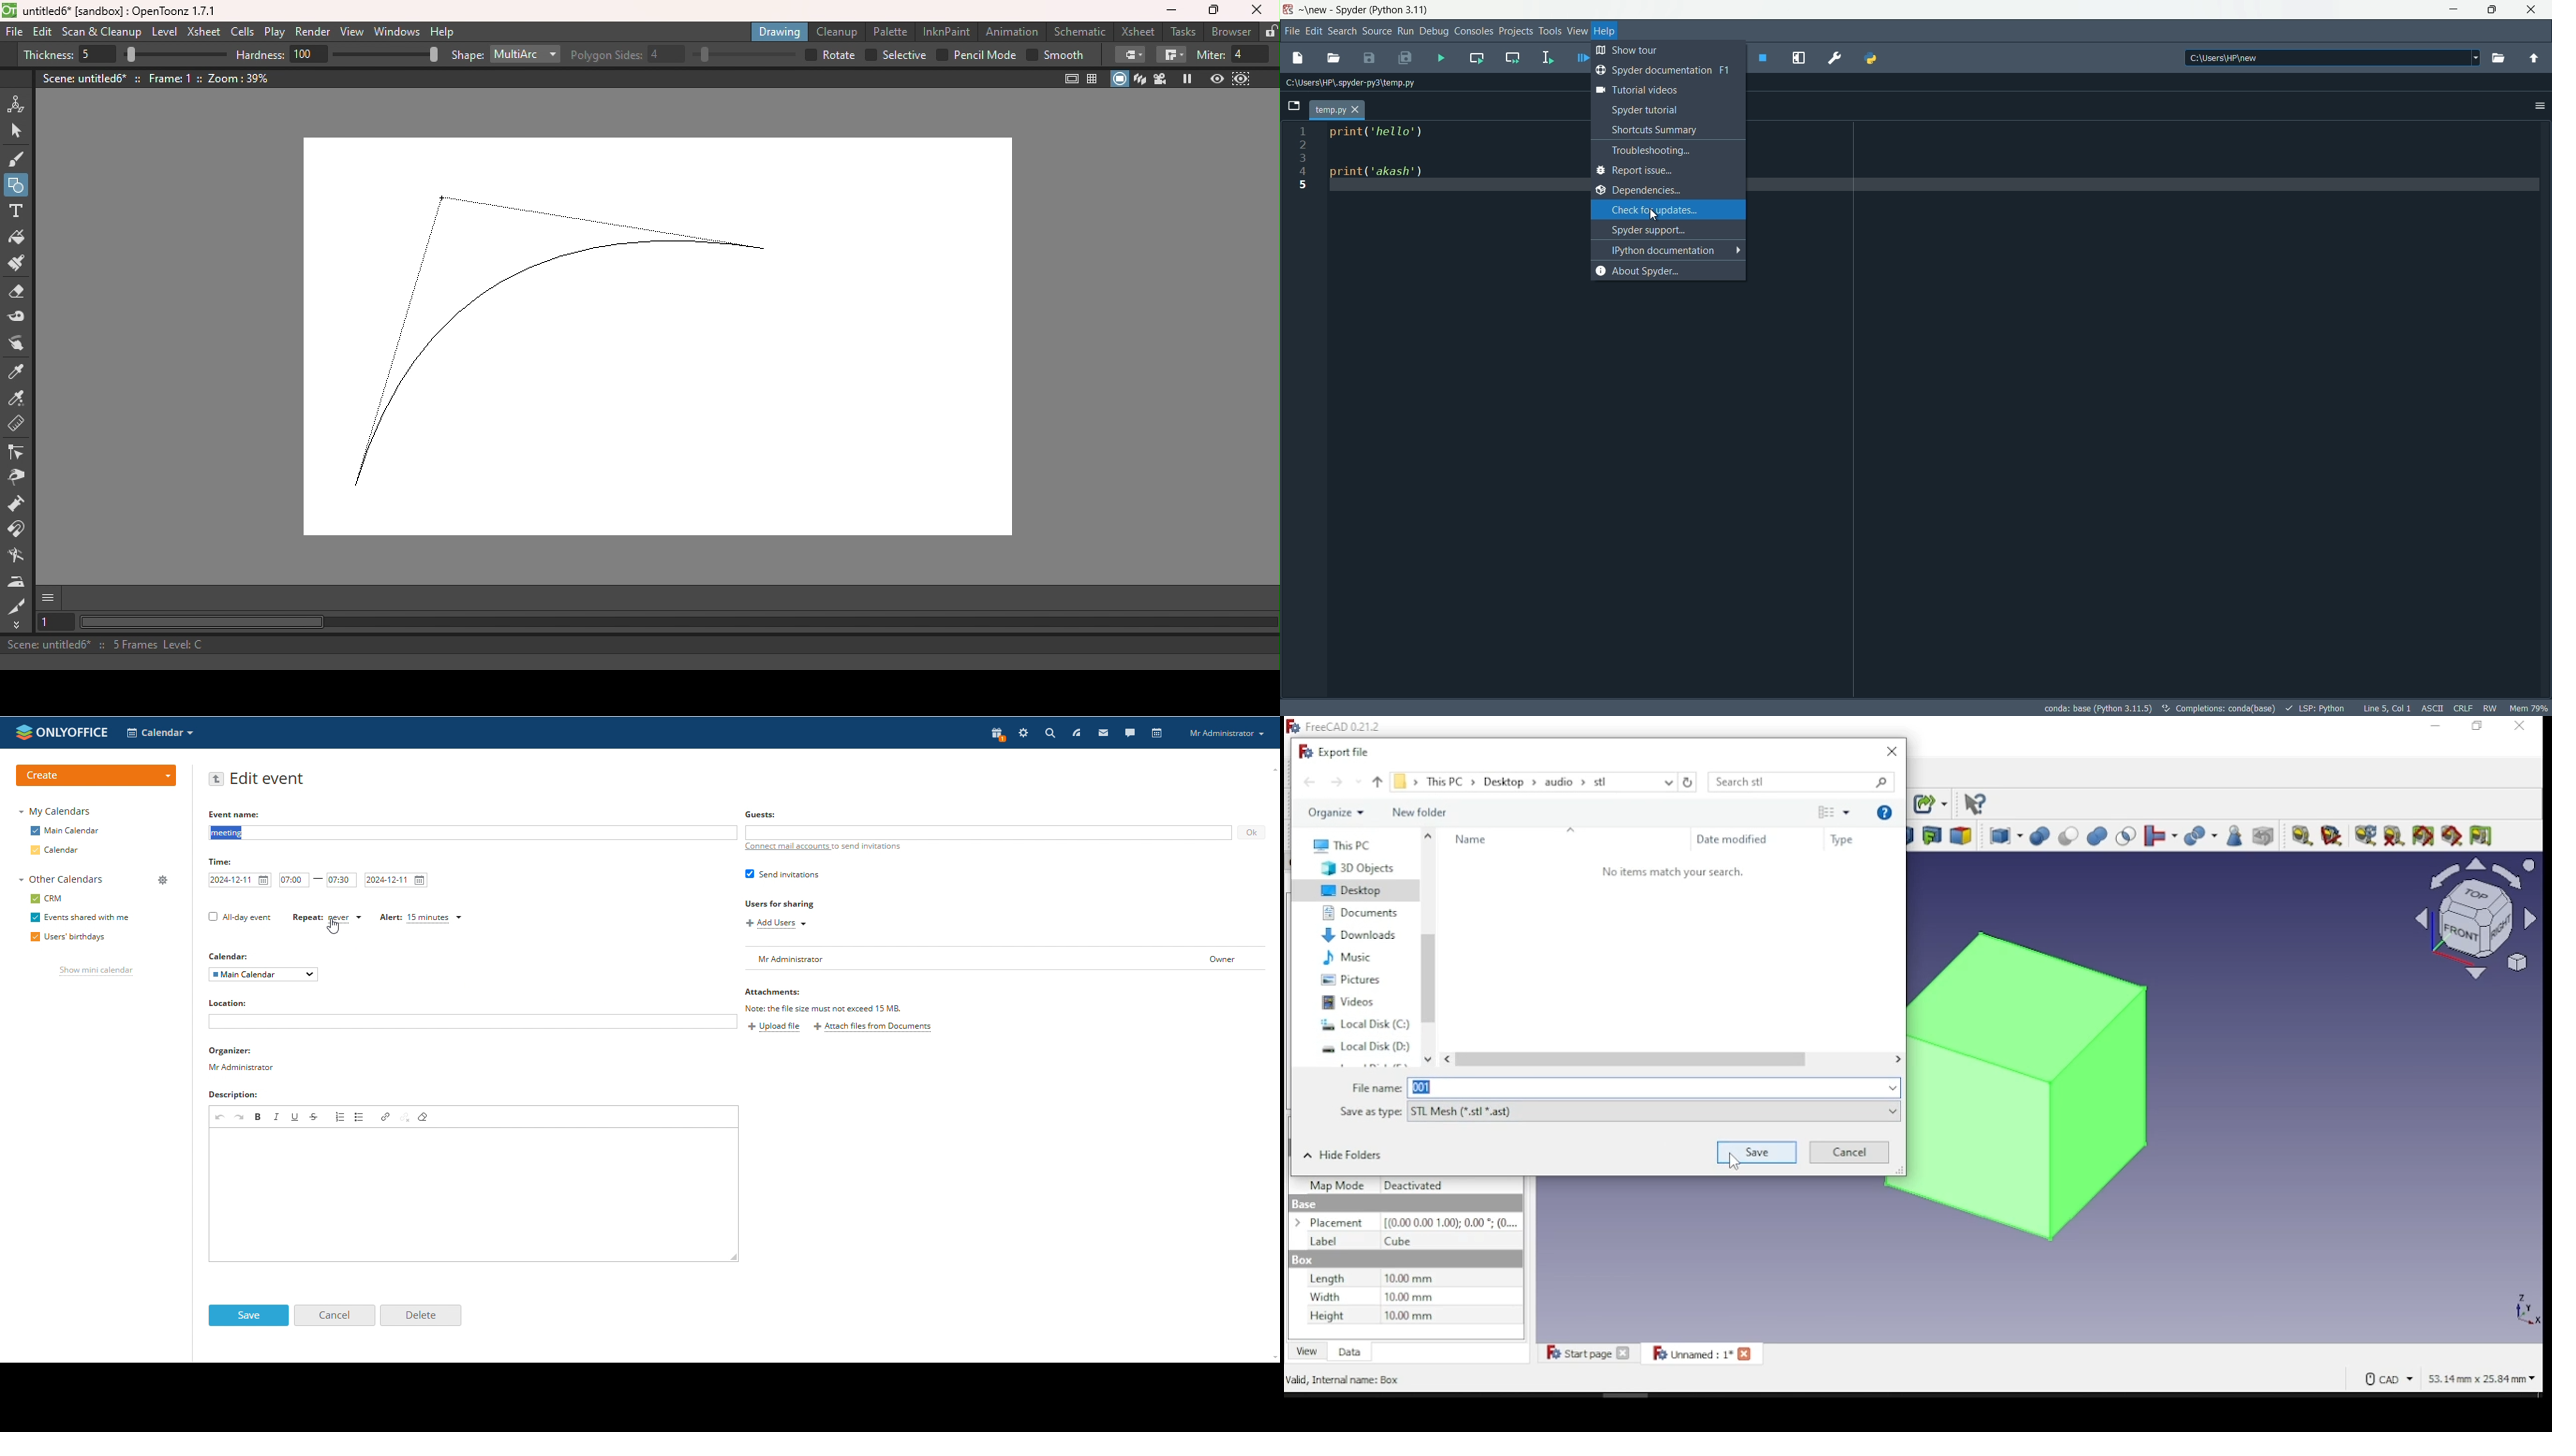 Image resolution: width=2576 pixels, height=1456 pixels. Describe the element at coordinates (1893, 754) in the screenshot. I see `close window` at that location.